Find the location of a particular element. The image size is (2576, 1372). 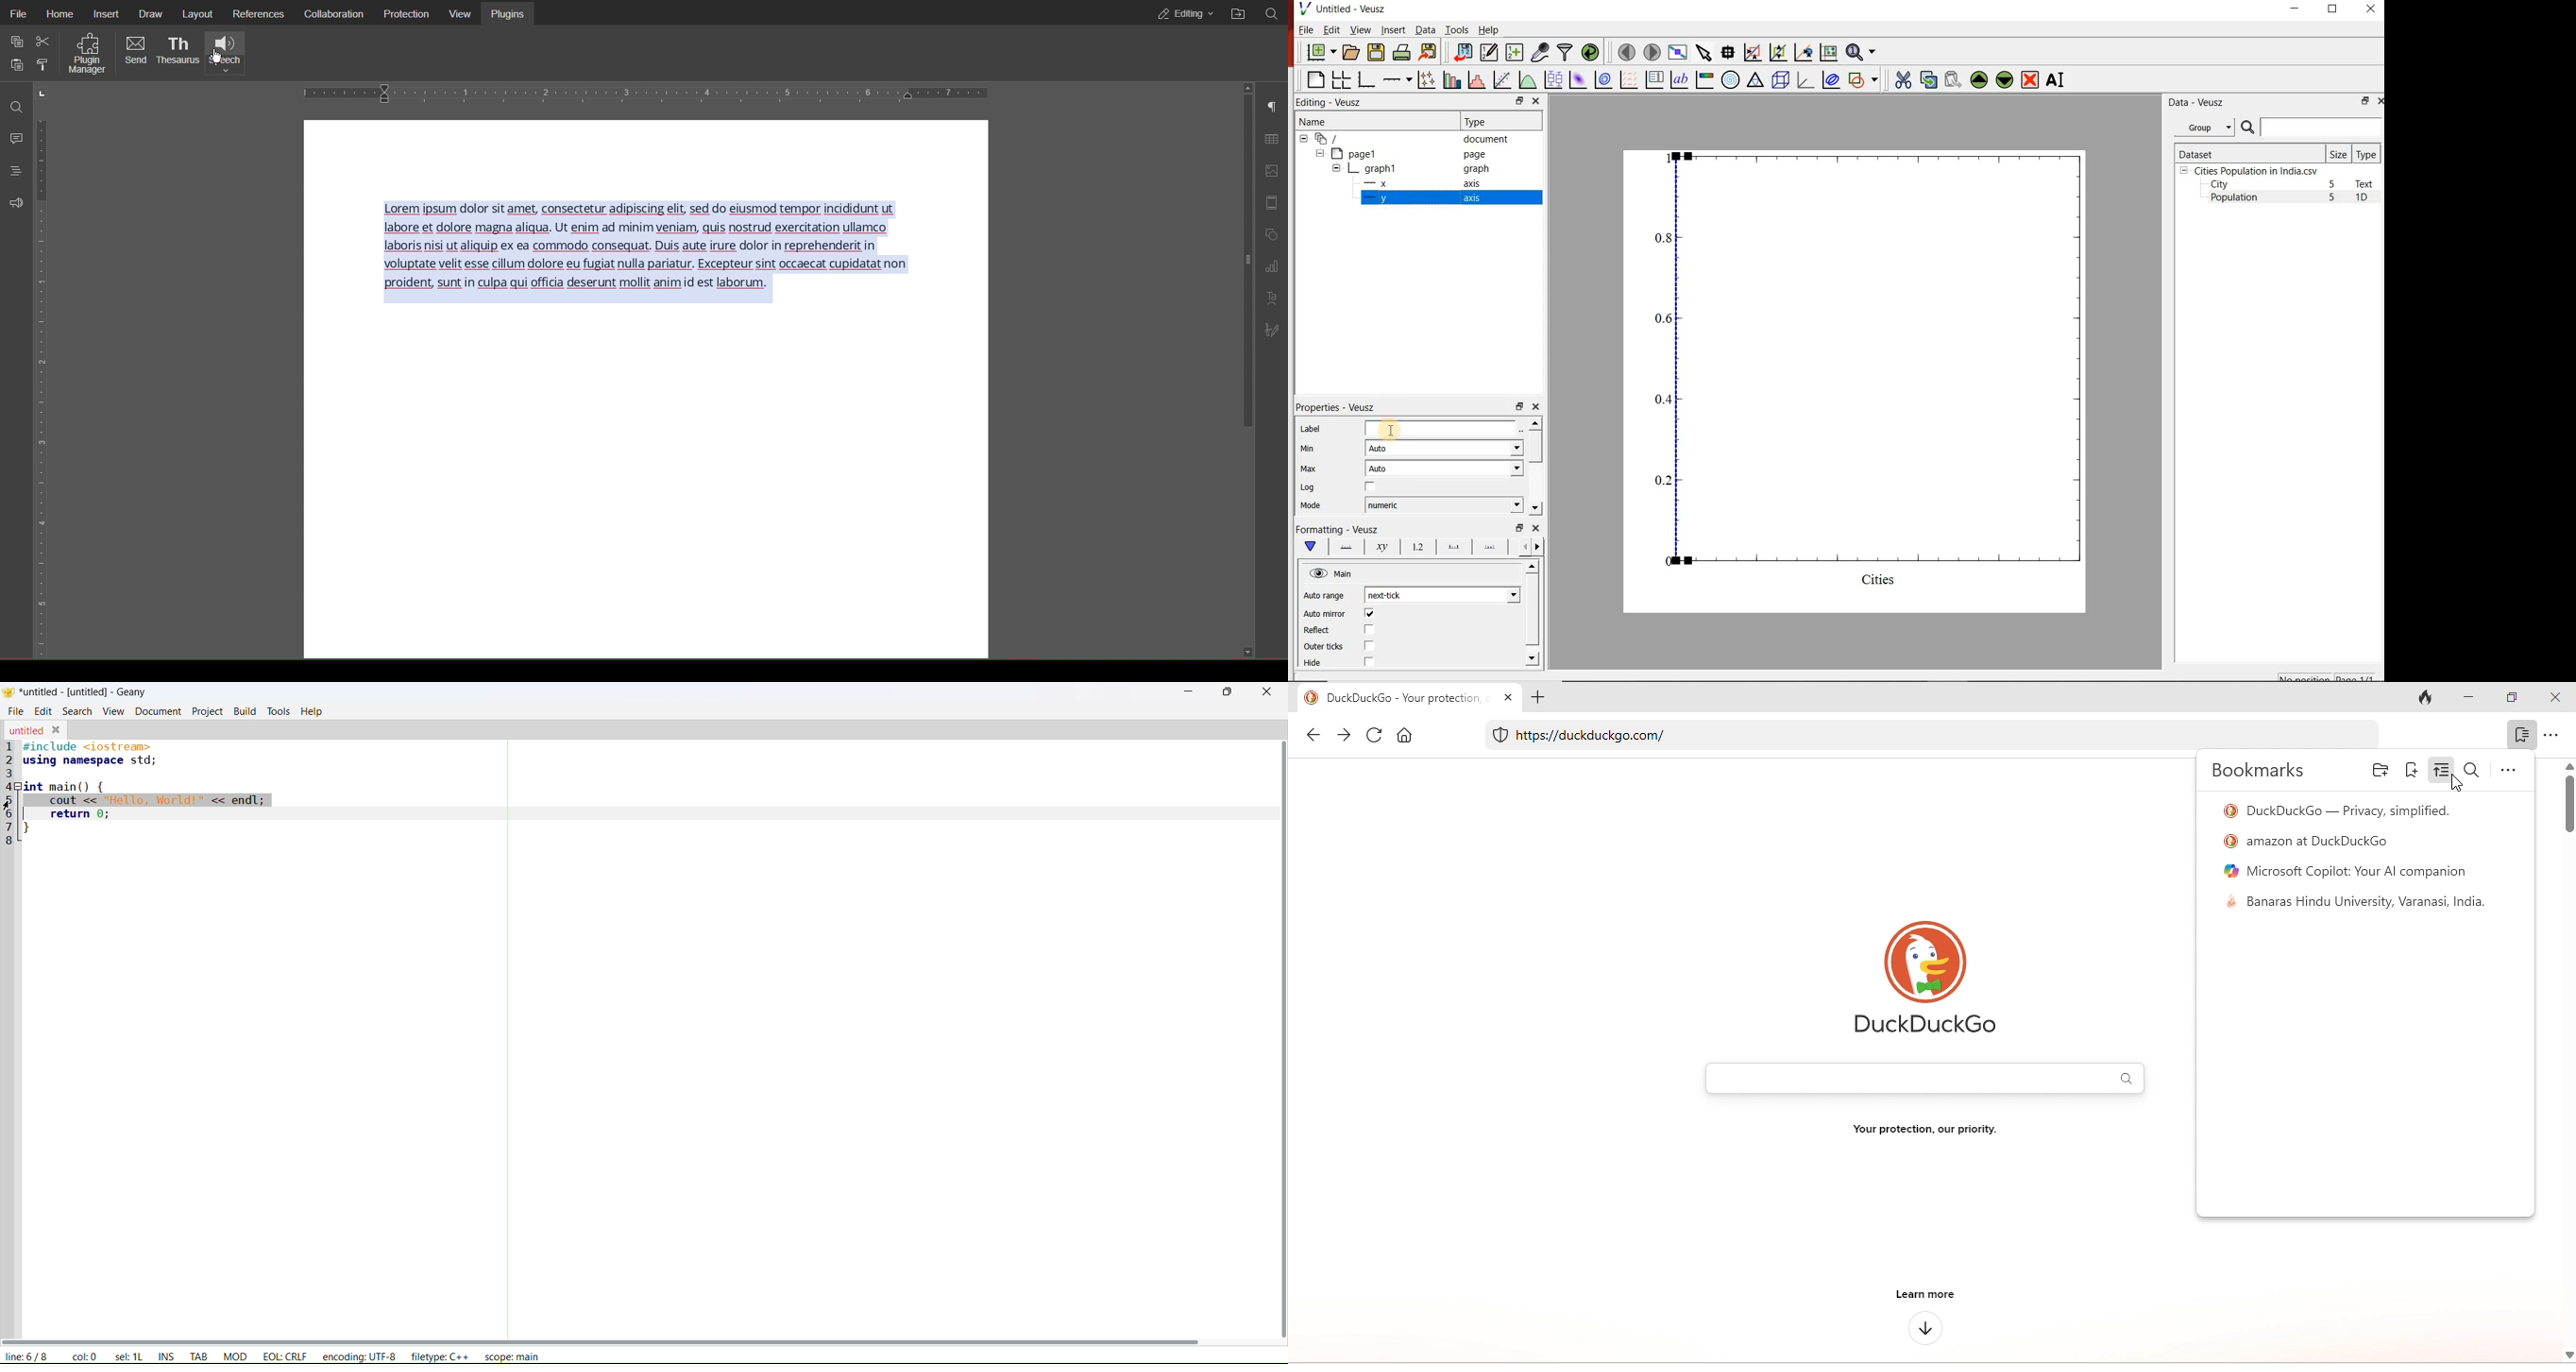

read data points on the graph is located at coordinates (1727, 51).